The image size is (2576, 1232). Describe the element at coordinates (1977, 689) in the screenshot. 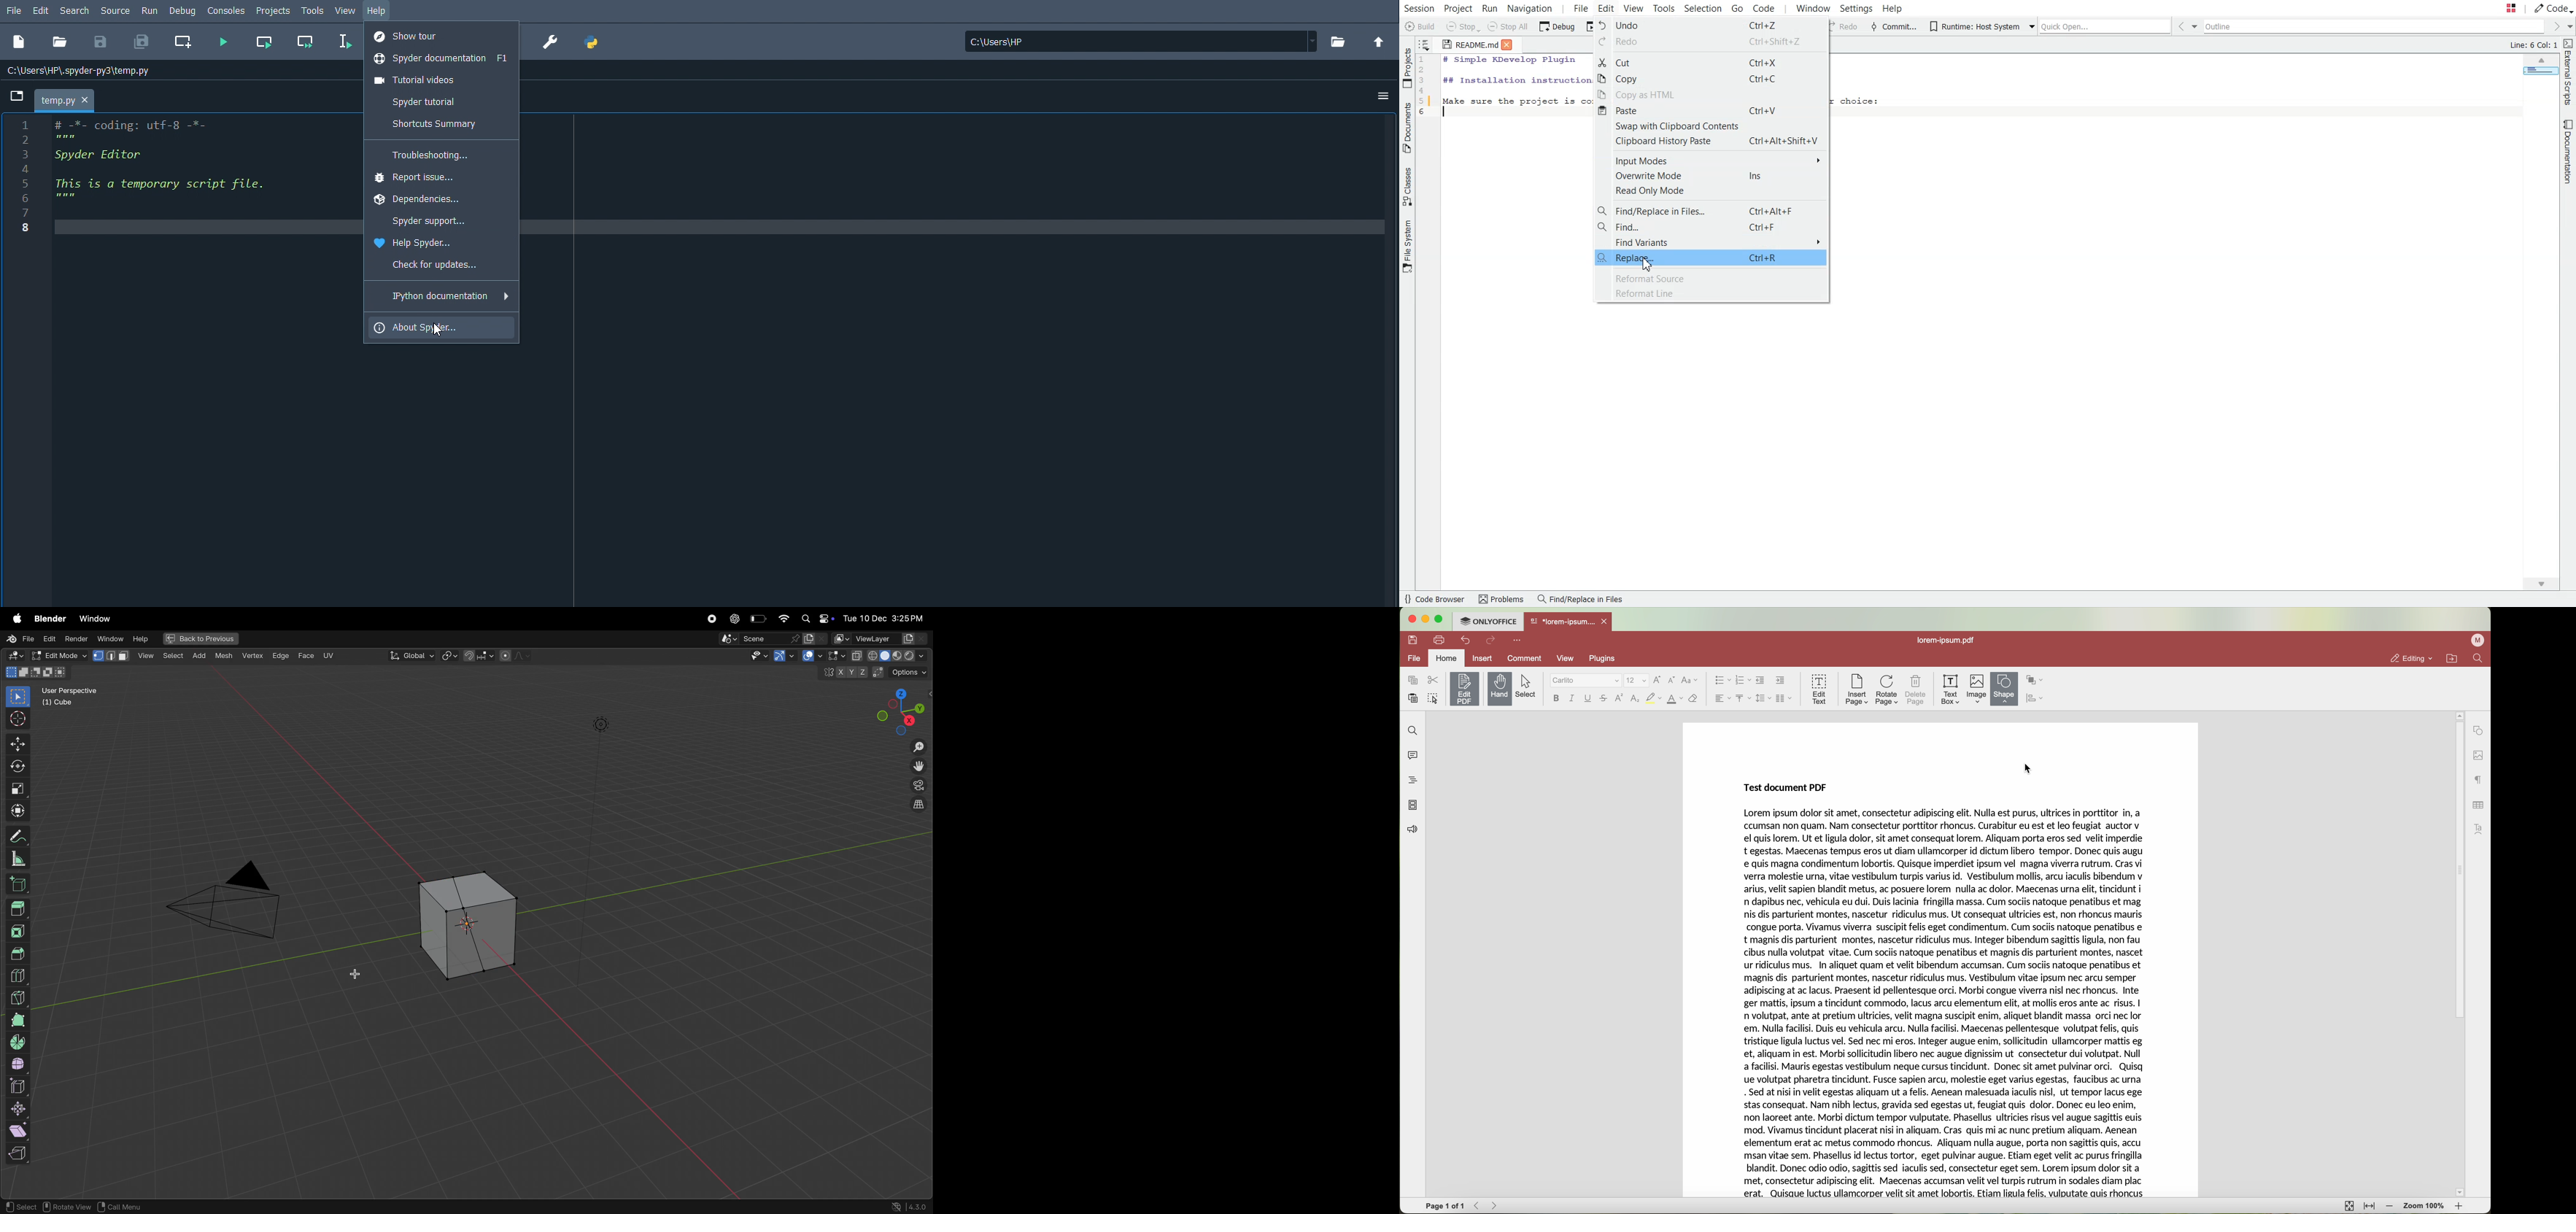

I see `image` at that location.